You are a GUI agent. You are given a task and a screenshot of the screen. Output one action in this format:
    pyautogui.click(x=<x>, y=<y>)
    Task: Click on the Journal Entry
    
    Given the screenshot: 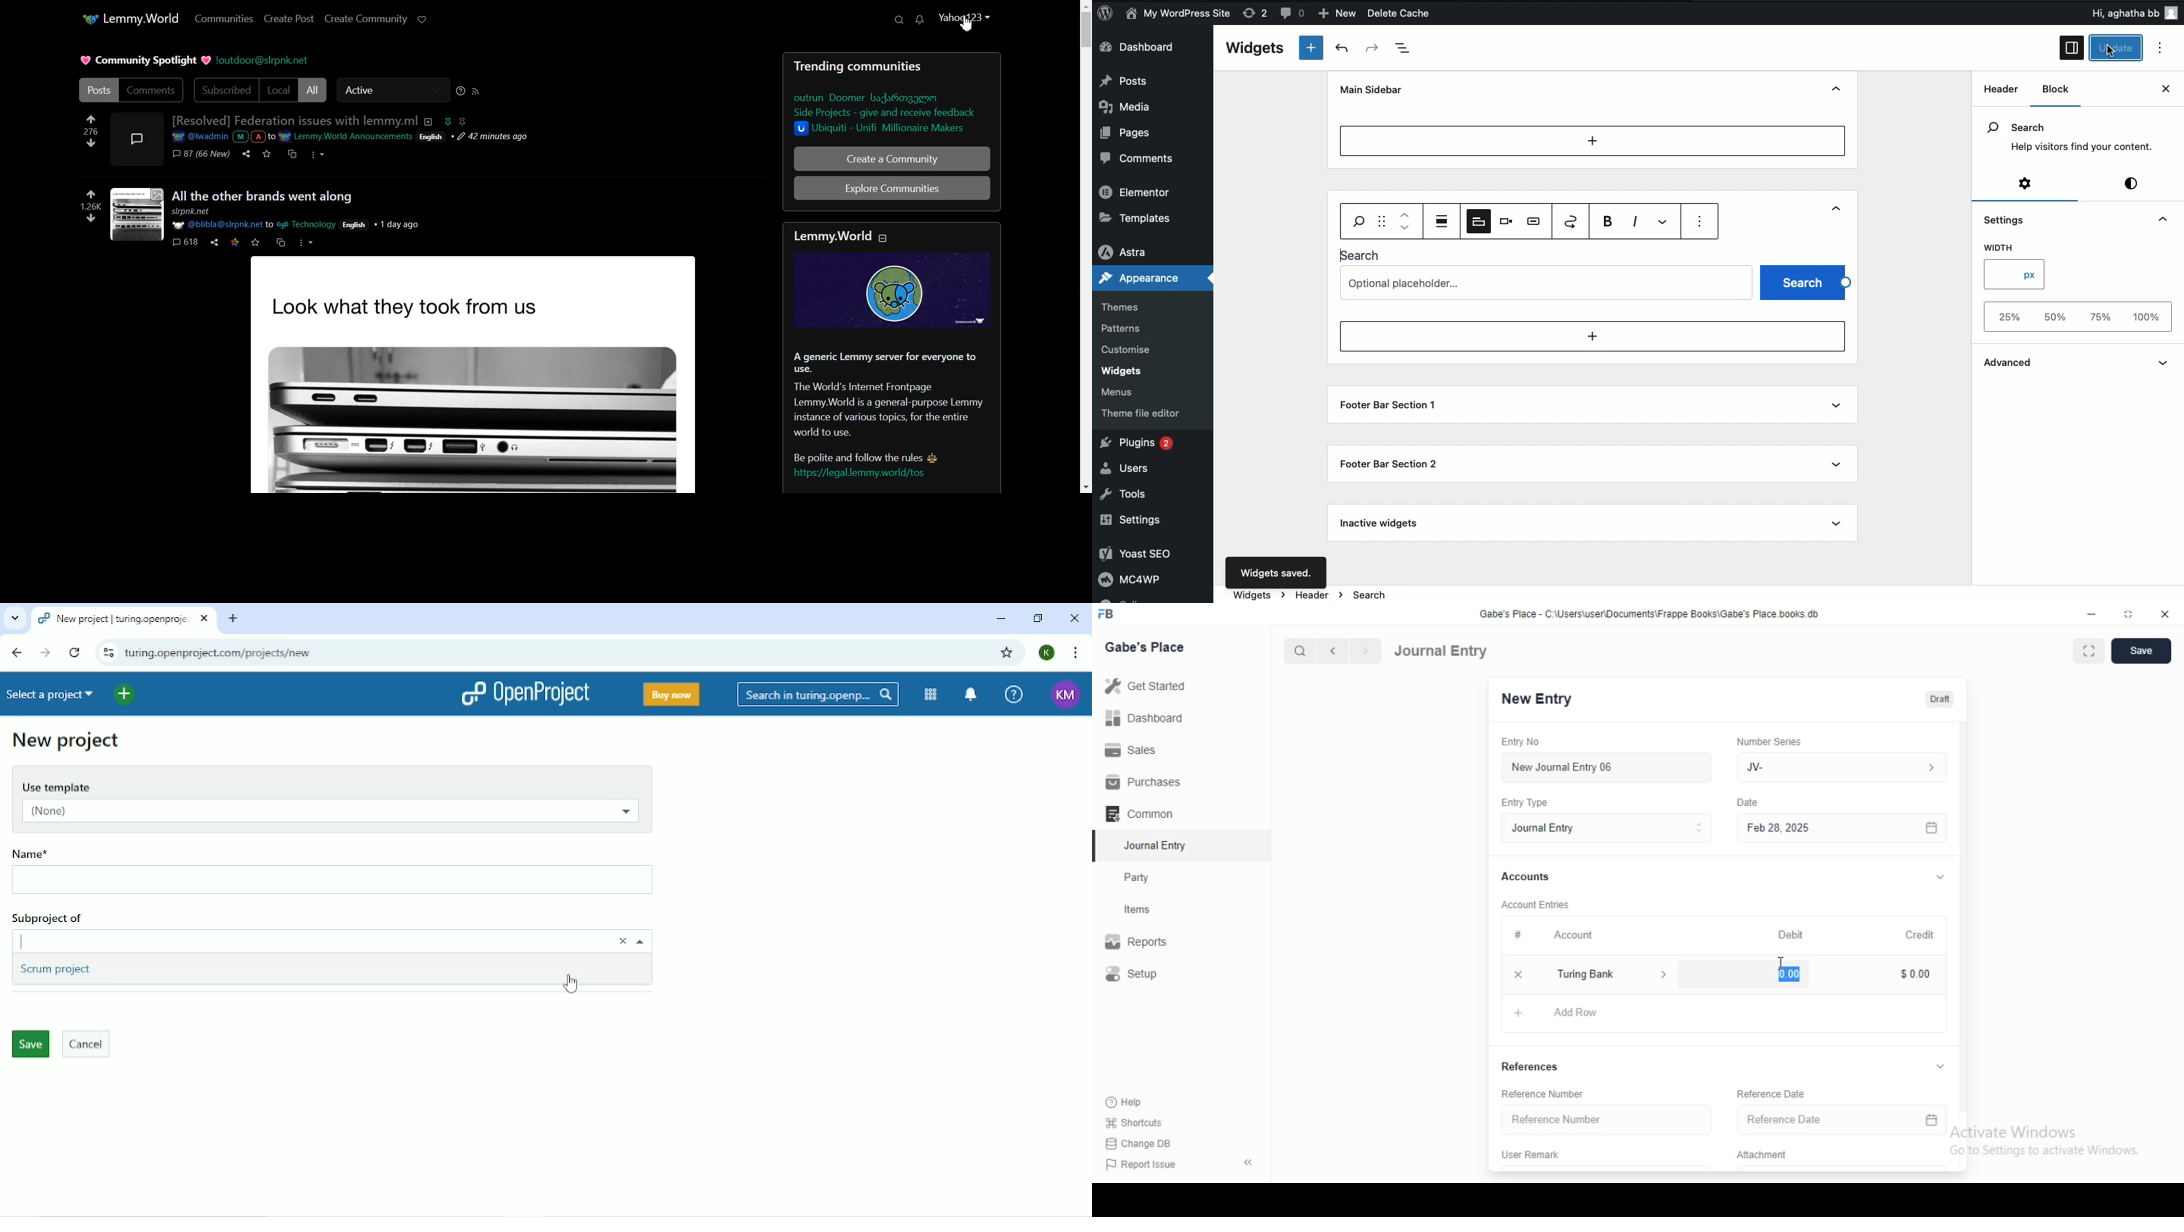 What is the action you would take?
    pyautogui.click(x=1147, y=847)
    